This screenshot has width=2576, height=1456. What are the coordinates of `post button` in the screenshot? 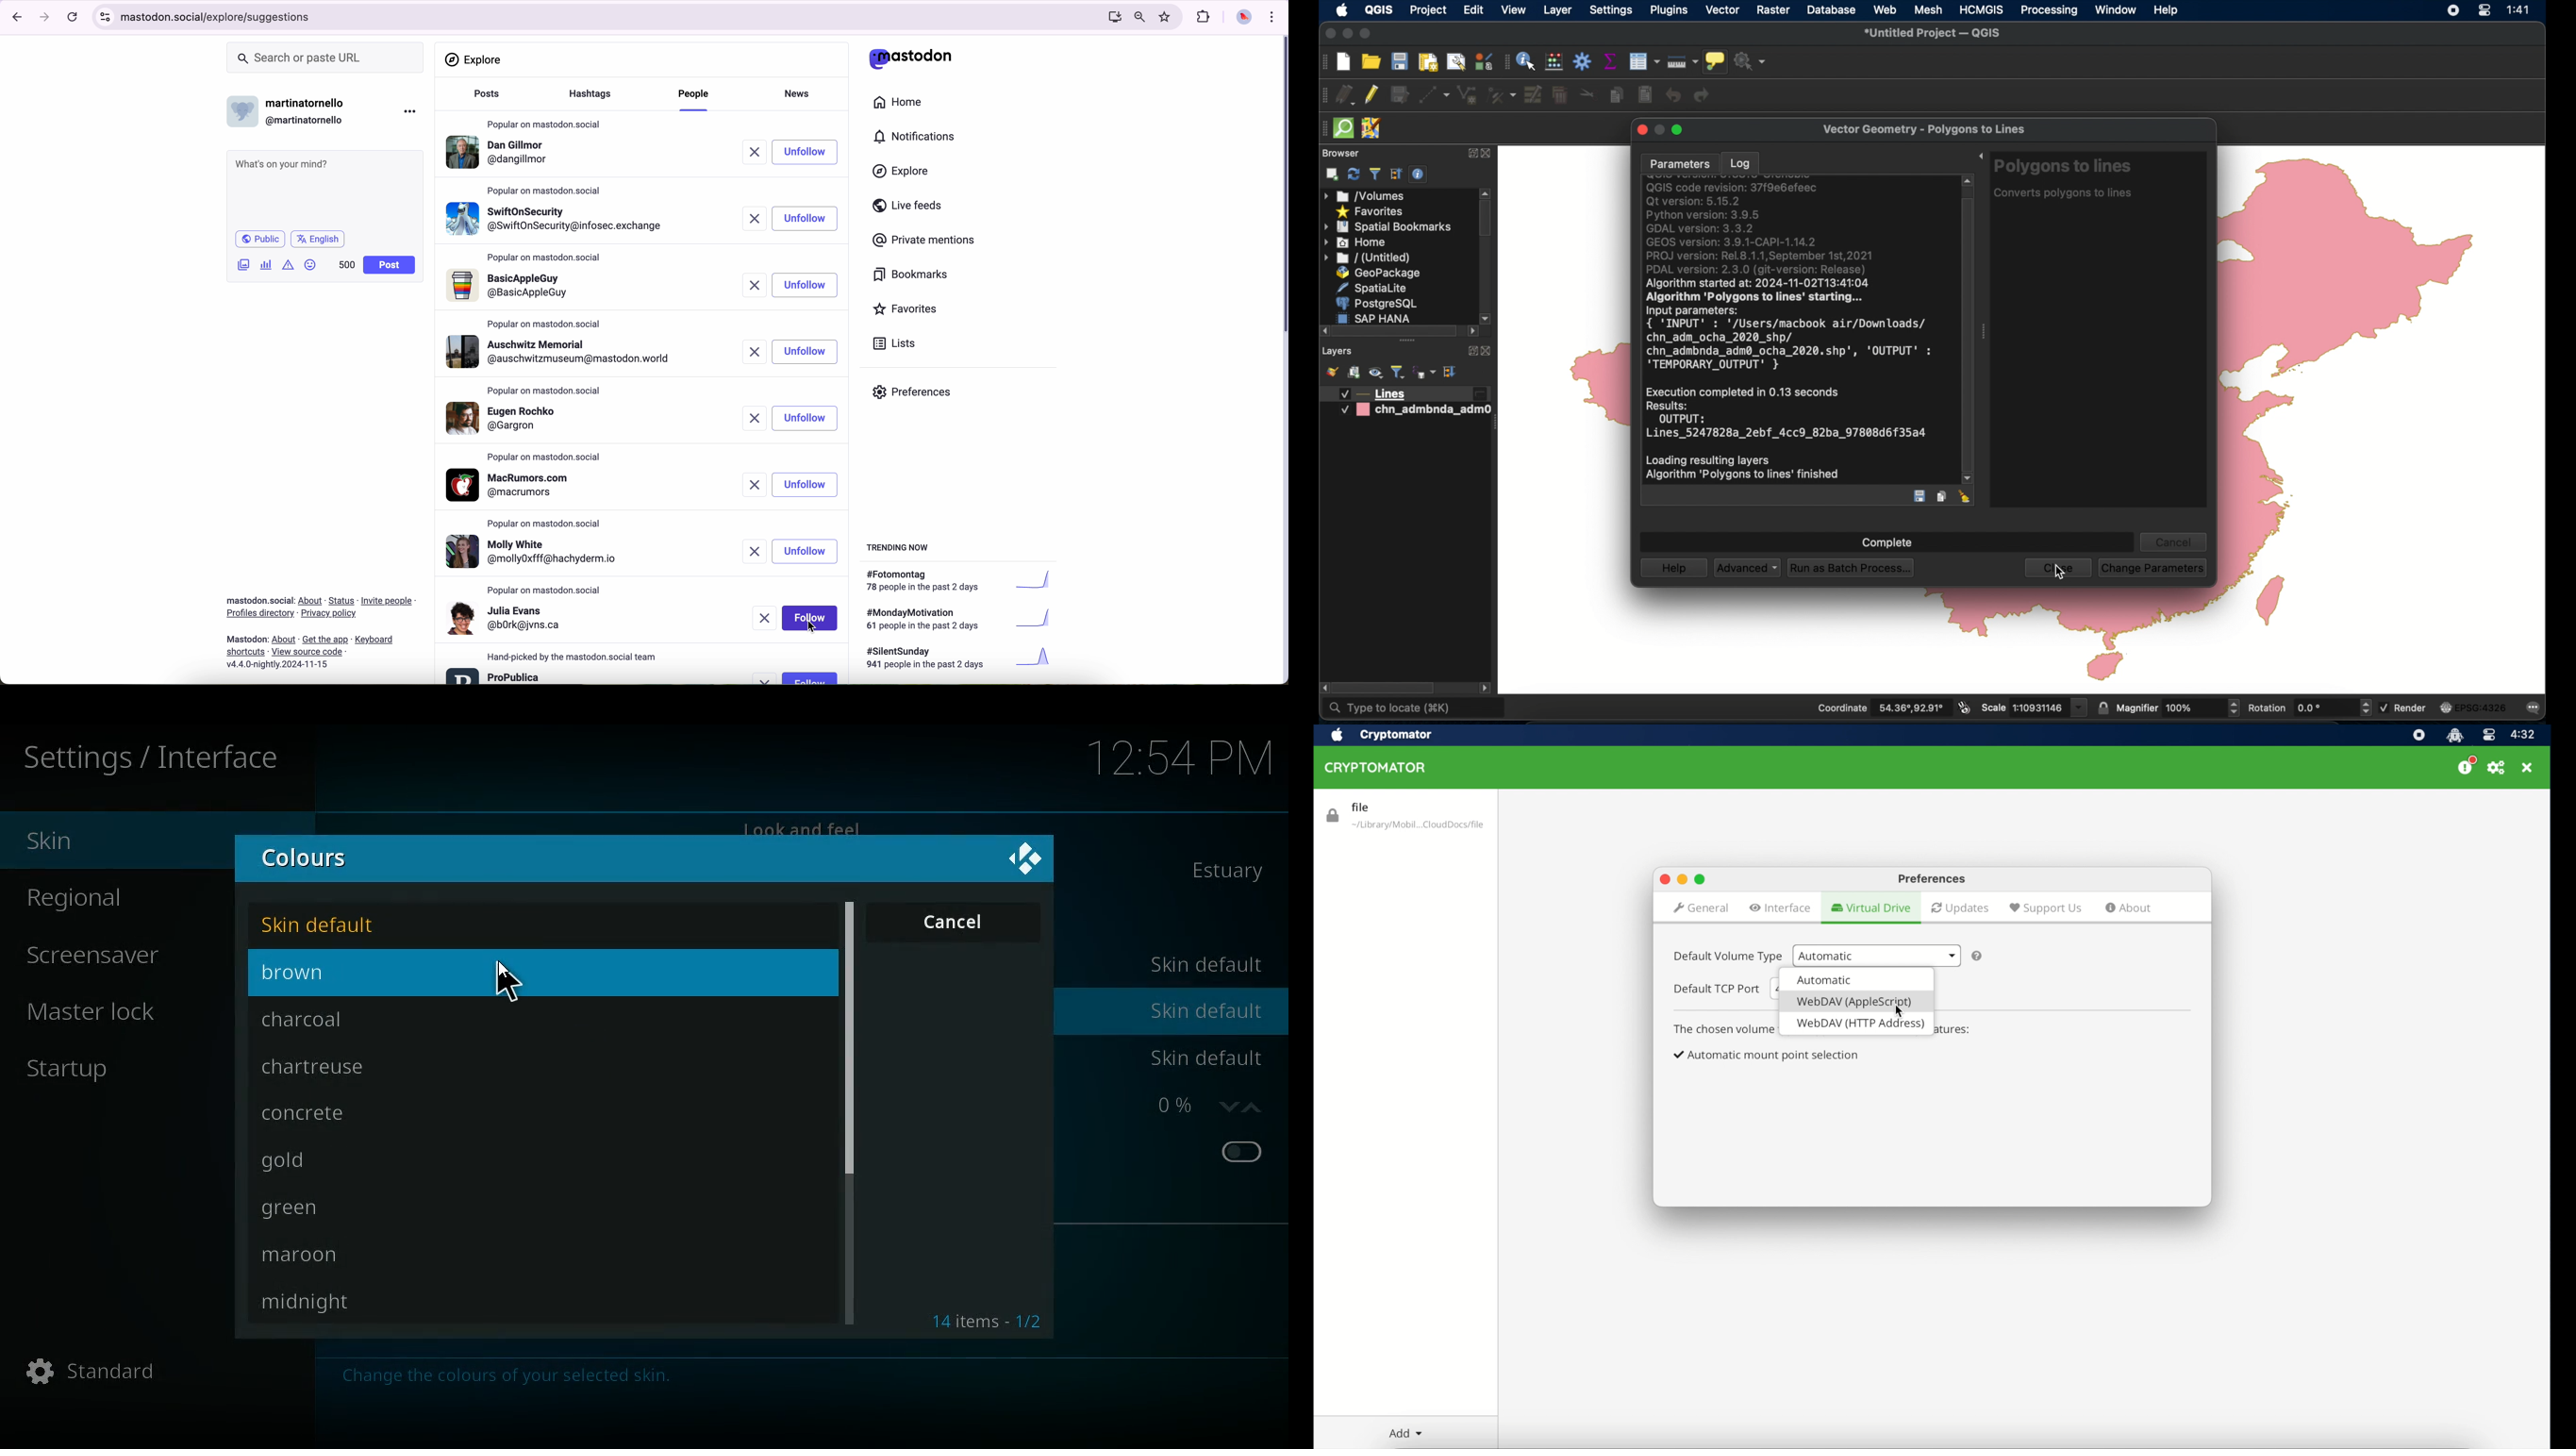 It's located at (390, 265).